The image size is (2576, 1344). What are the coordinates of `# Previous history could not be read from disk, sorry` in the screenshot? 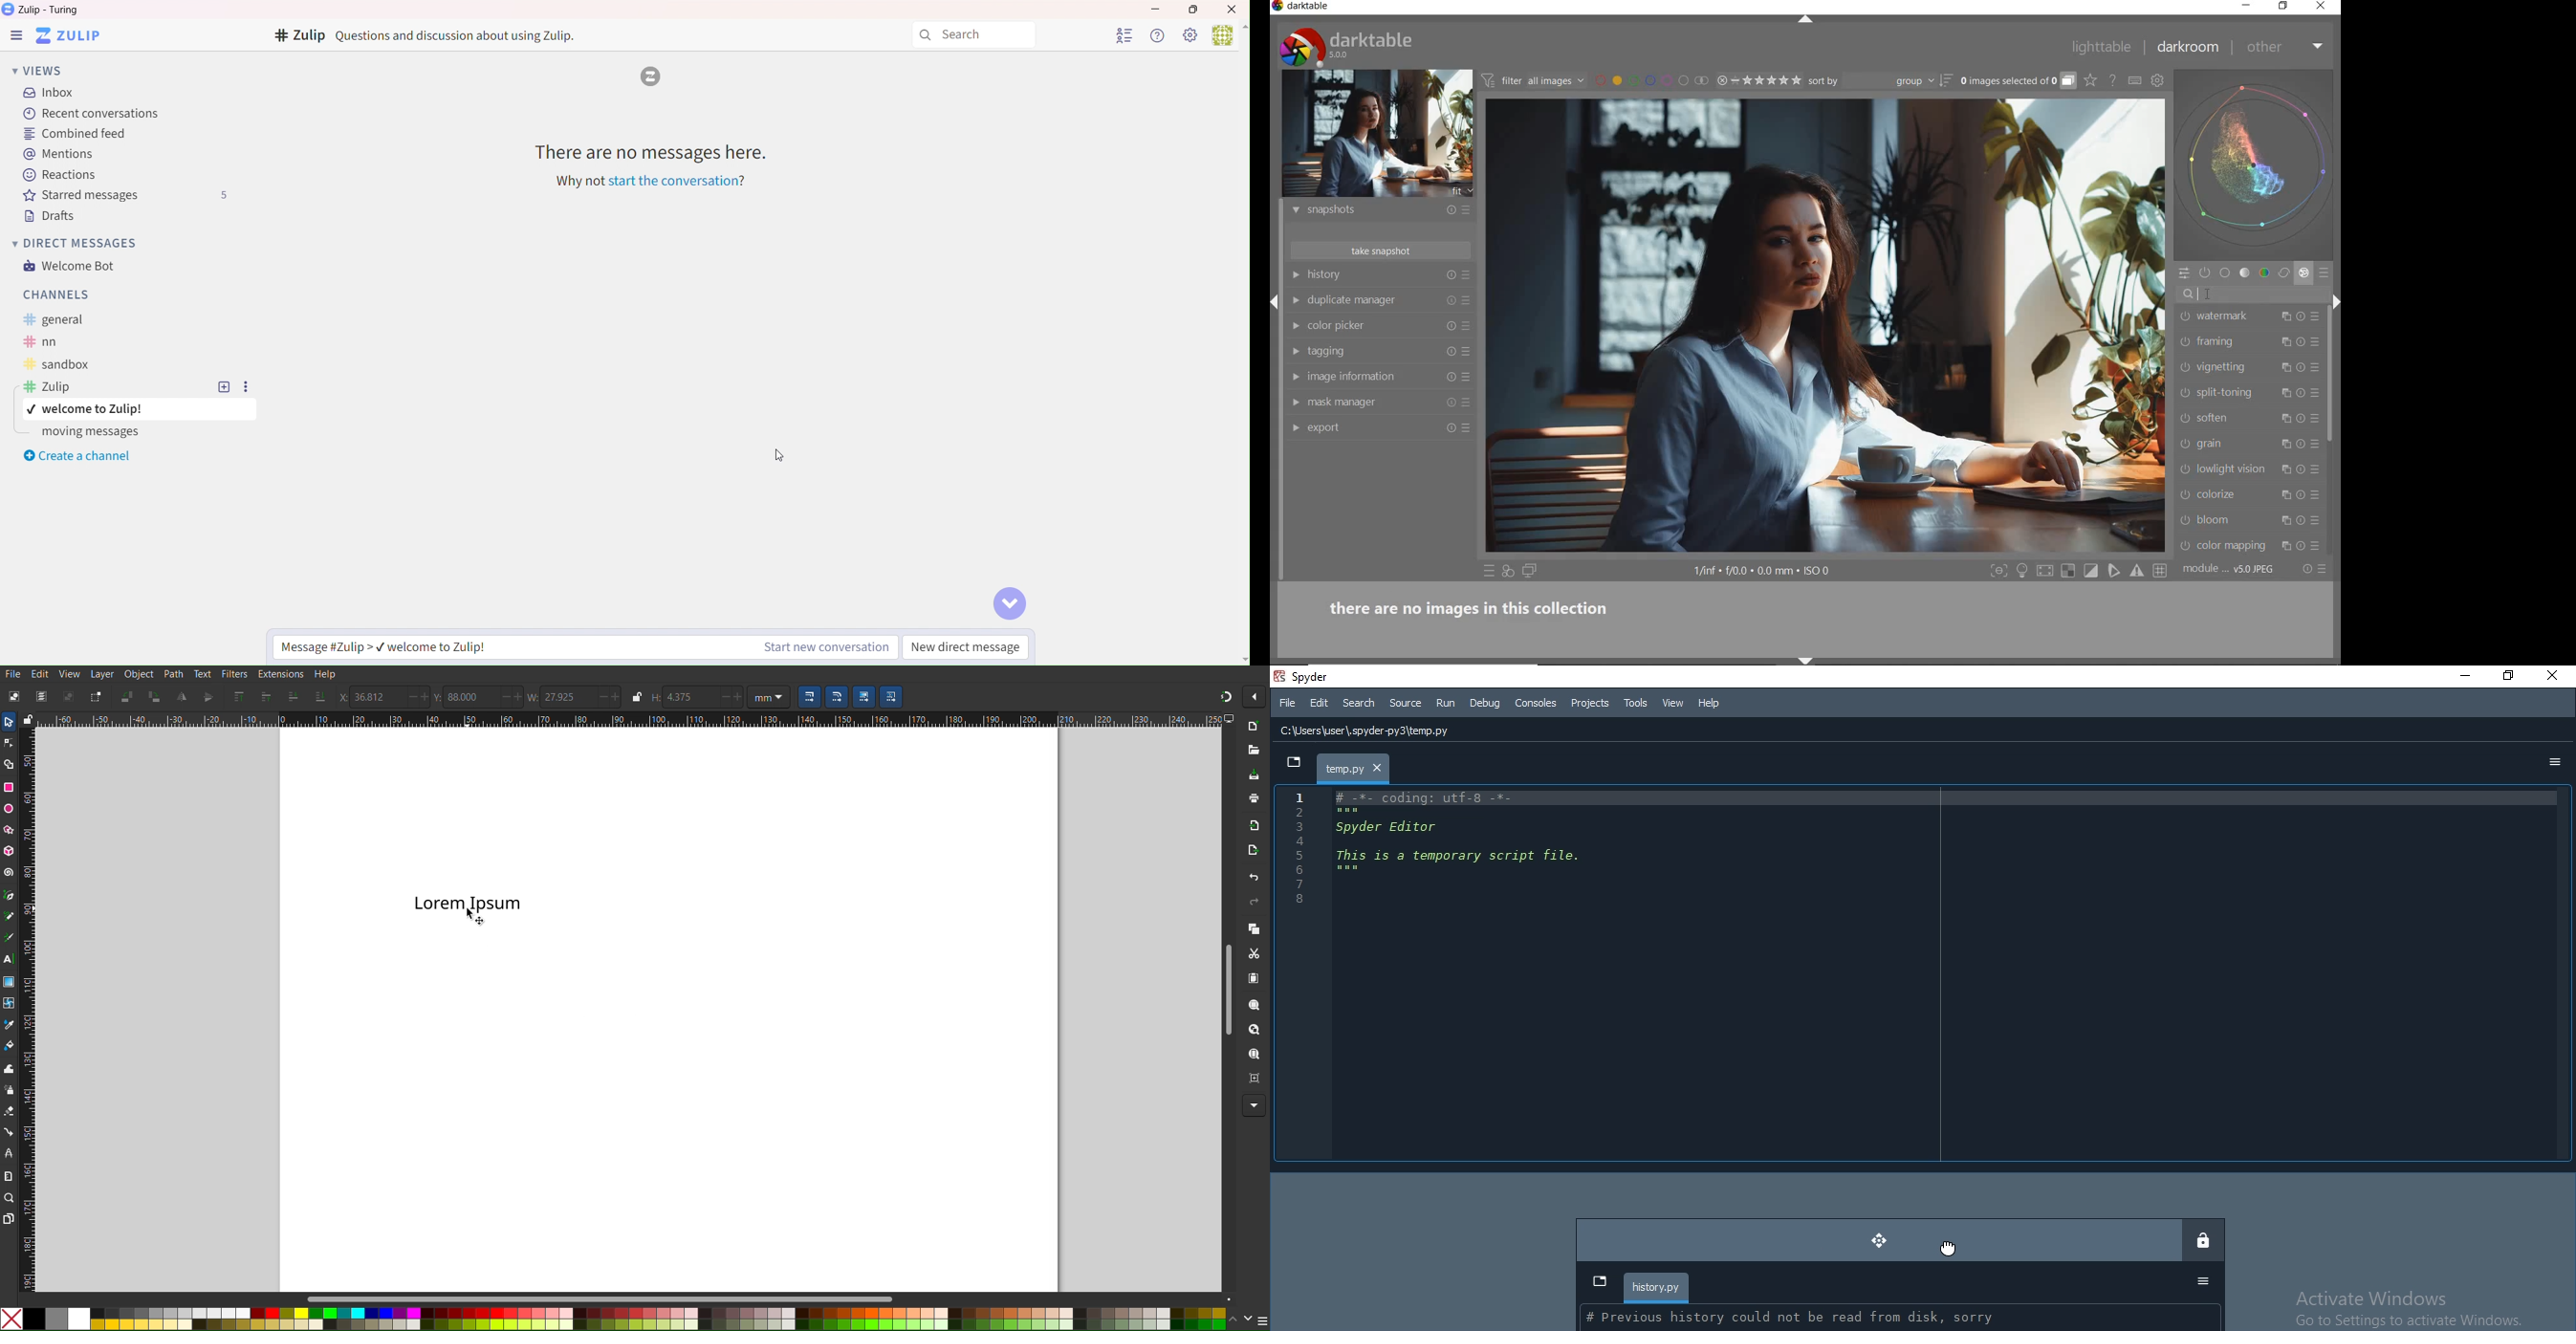 It's located at (1795, 1318).